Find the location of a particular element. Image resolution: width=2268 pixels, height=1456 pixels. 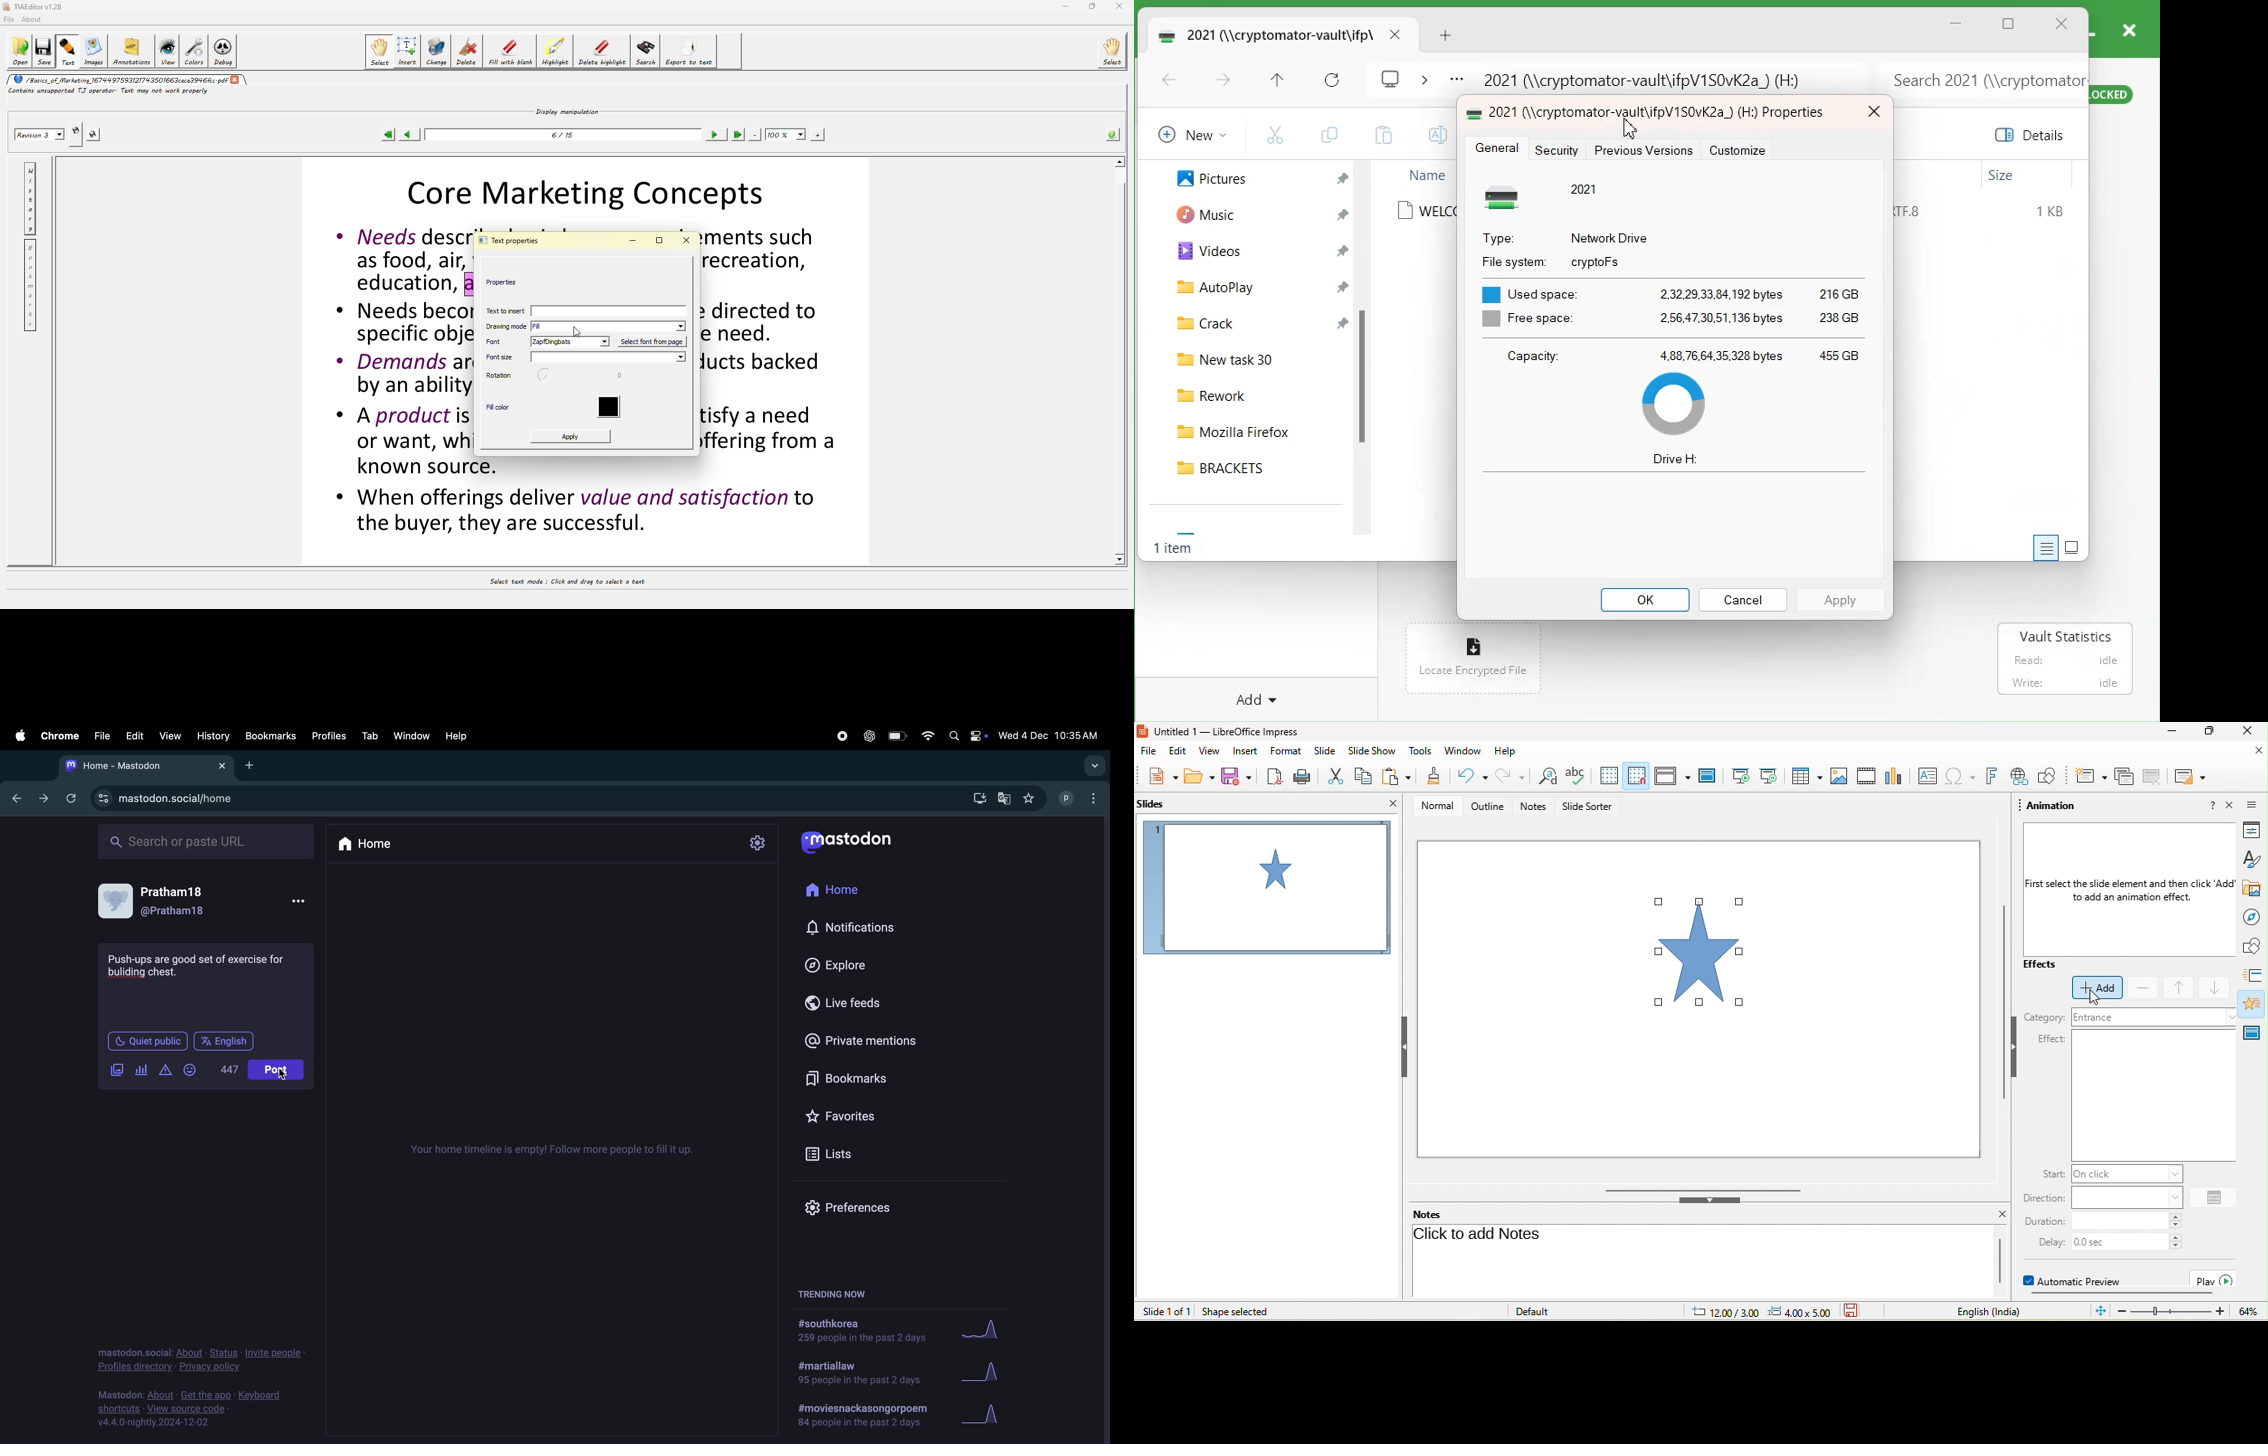

Go forward is located at coordinates (1224, 81).